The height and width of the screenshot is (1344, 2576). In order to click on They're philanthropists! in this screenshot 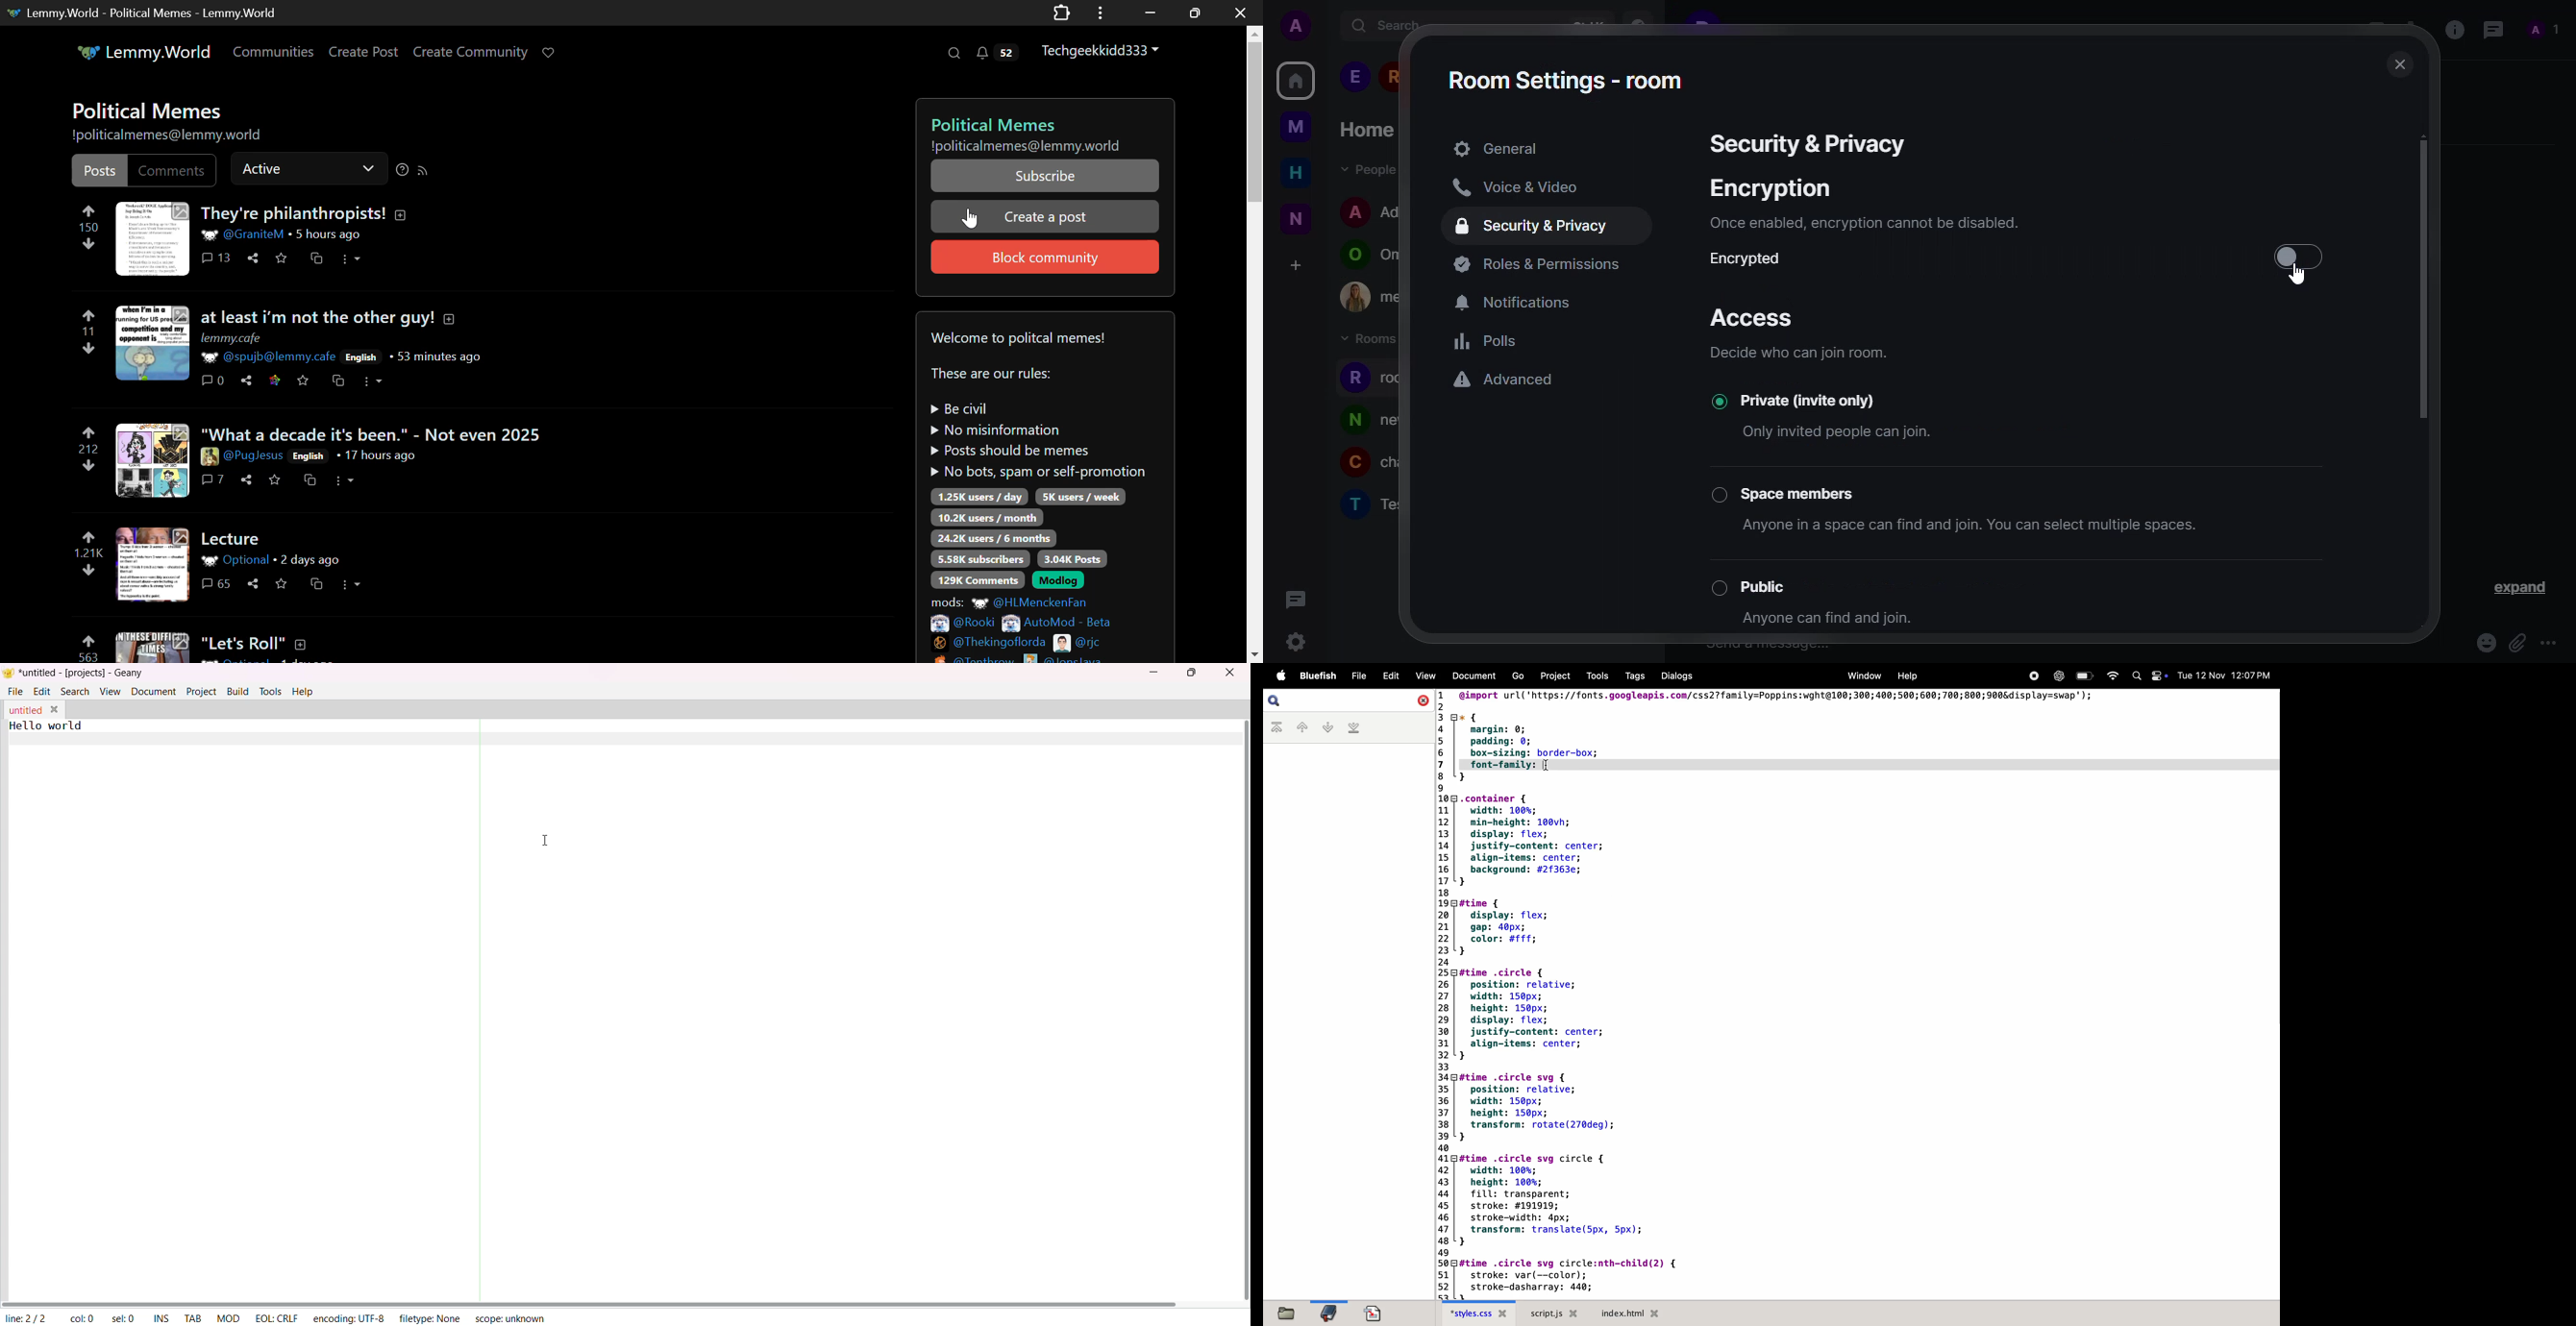, I will do `click(303, 212)`.